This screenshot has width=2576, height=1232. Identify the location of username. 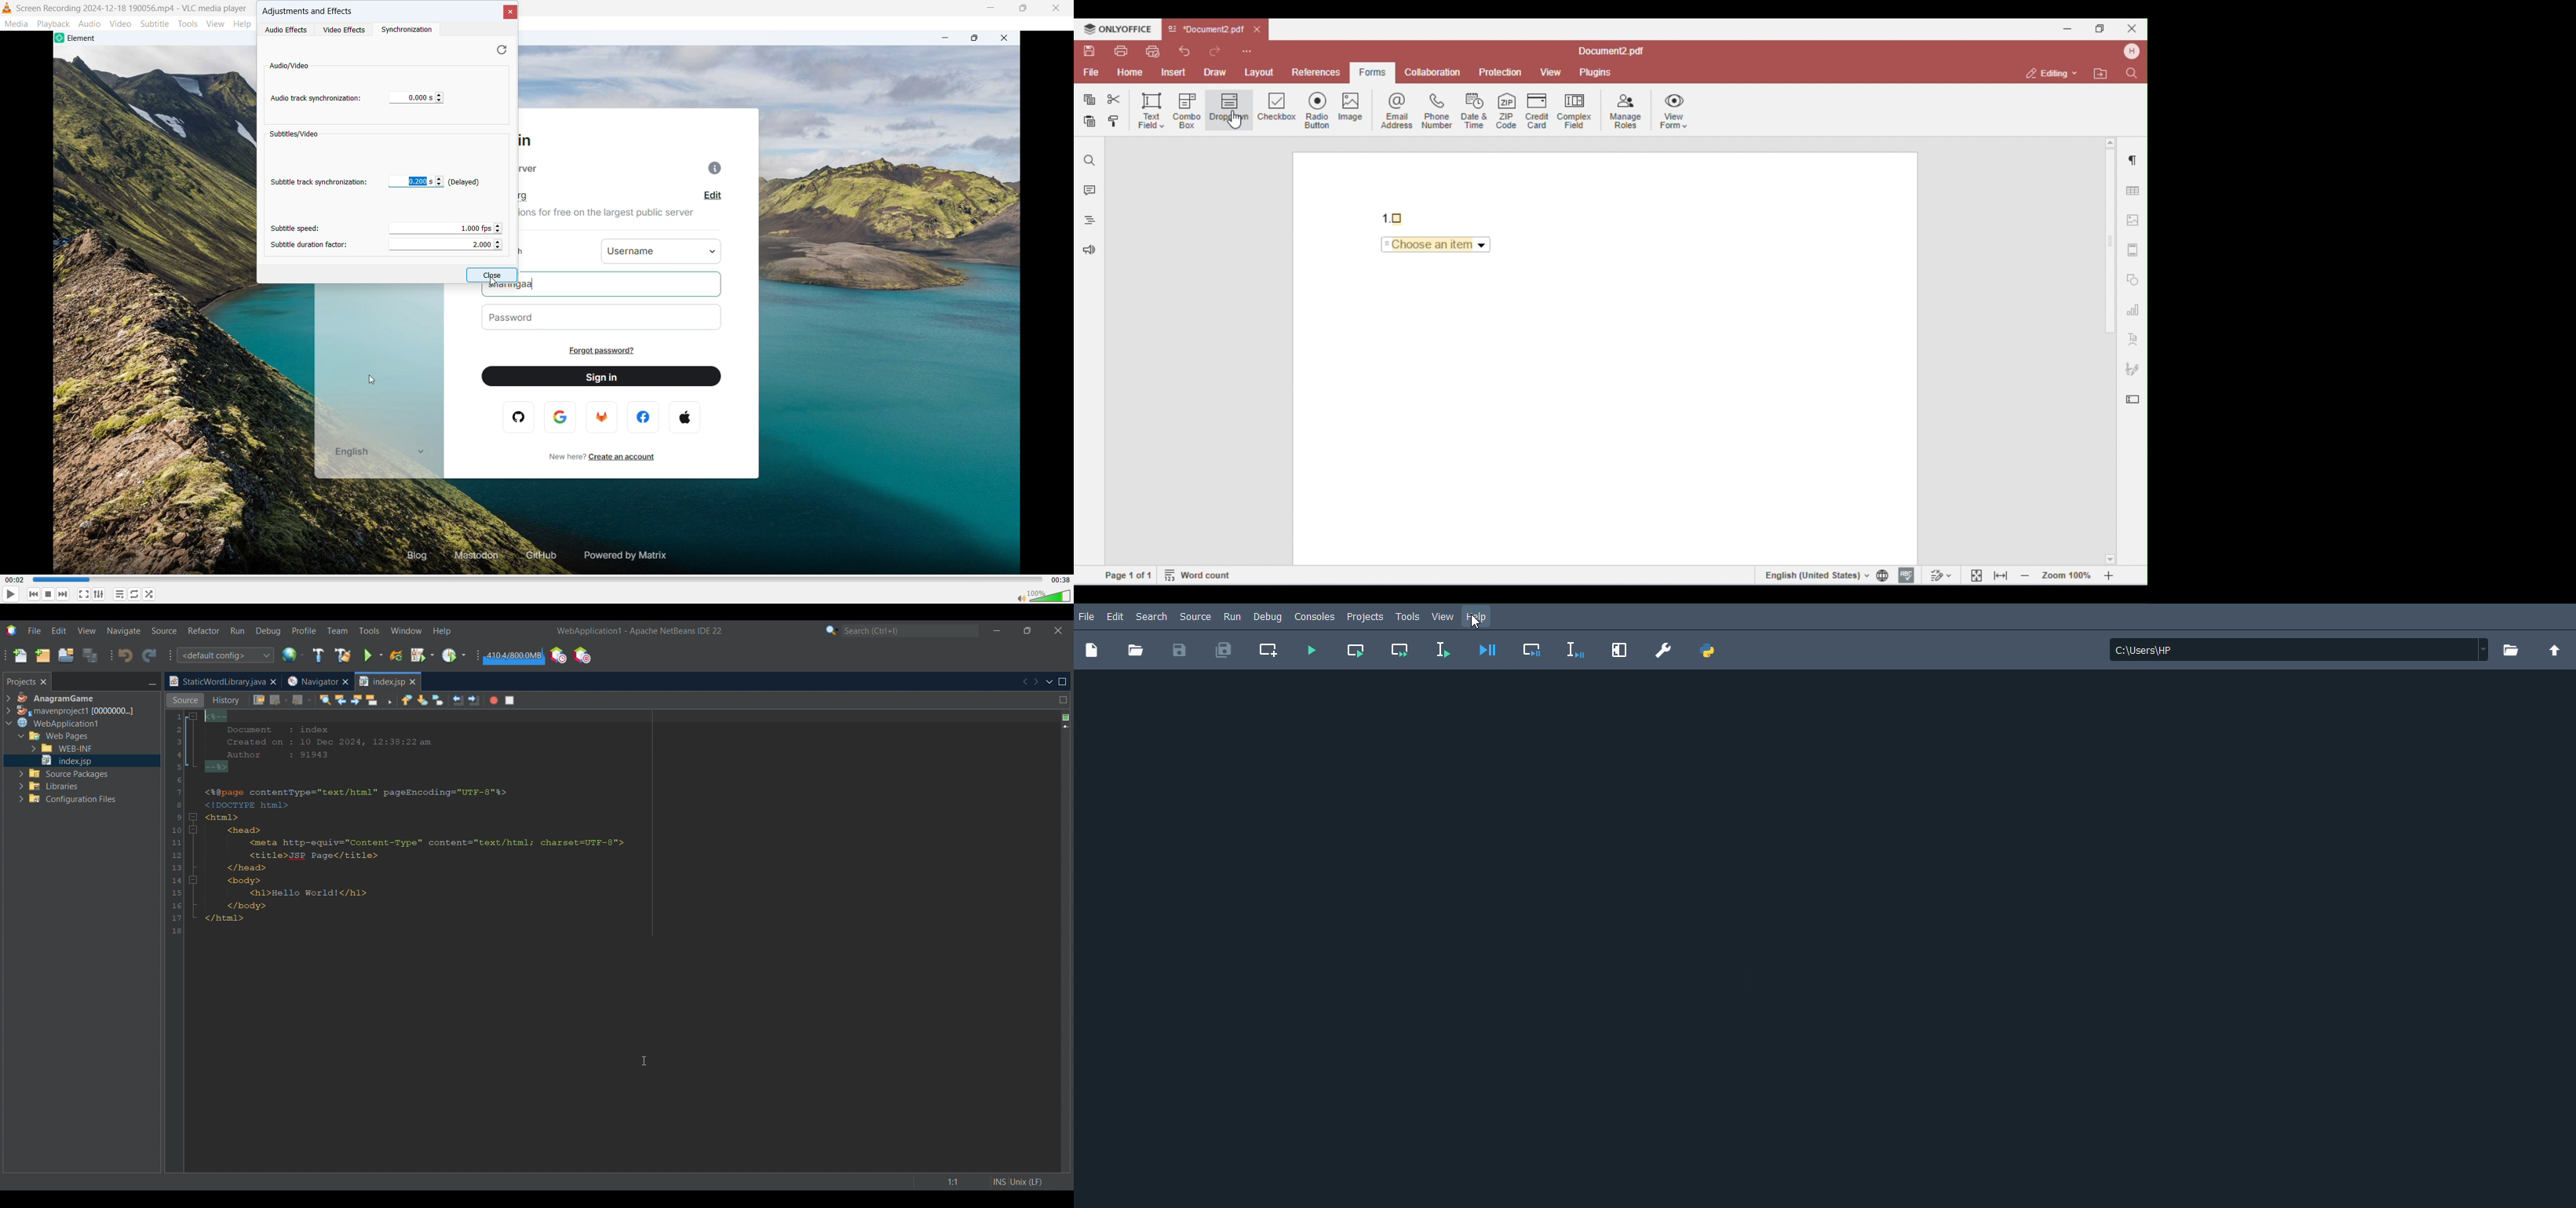
(663, 250).